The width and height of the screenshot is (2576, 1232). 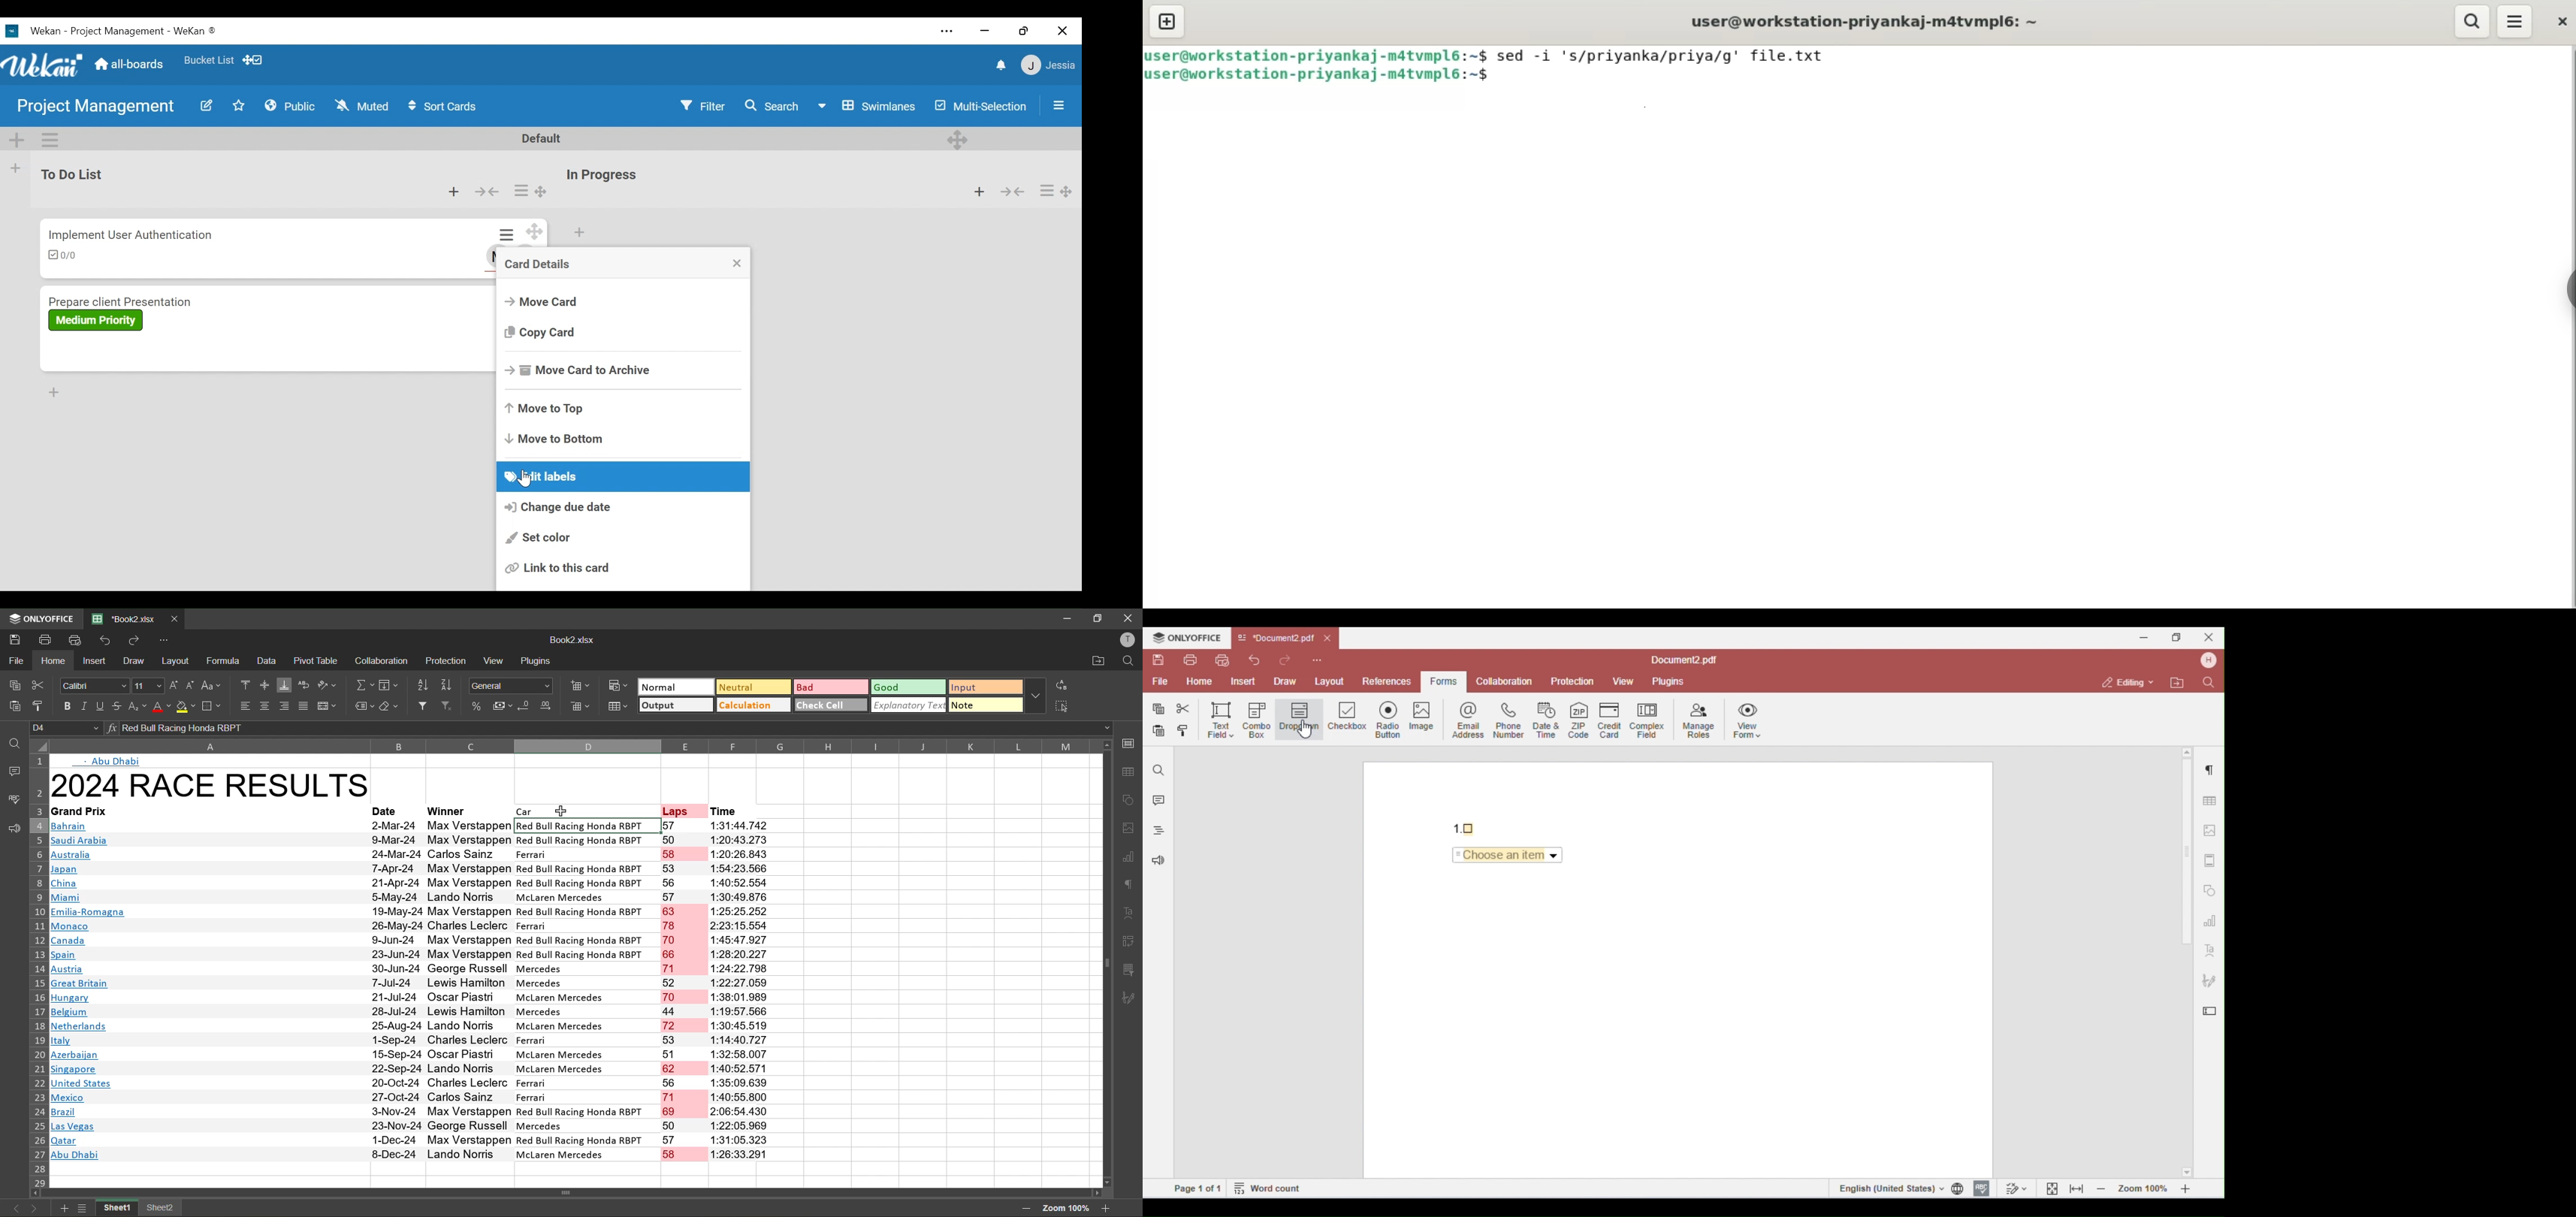 What do you see at coordinates (91, 686) in the screenshot?
I see `font style` at bounding box center [91, 686].